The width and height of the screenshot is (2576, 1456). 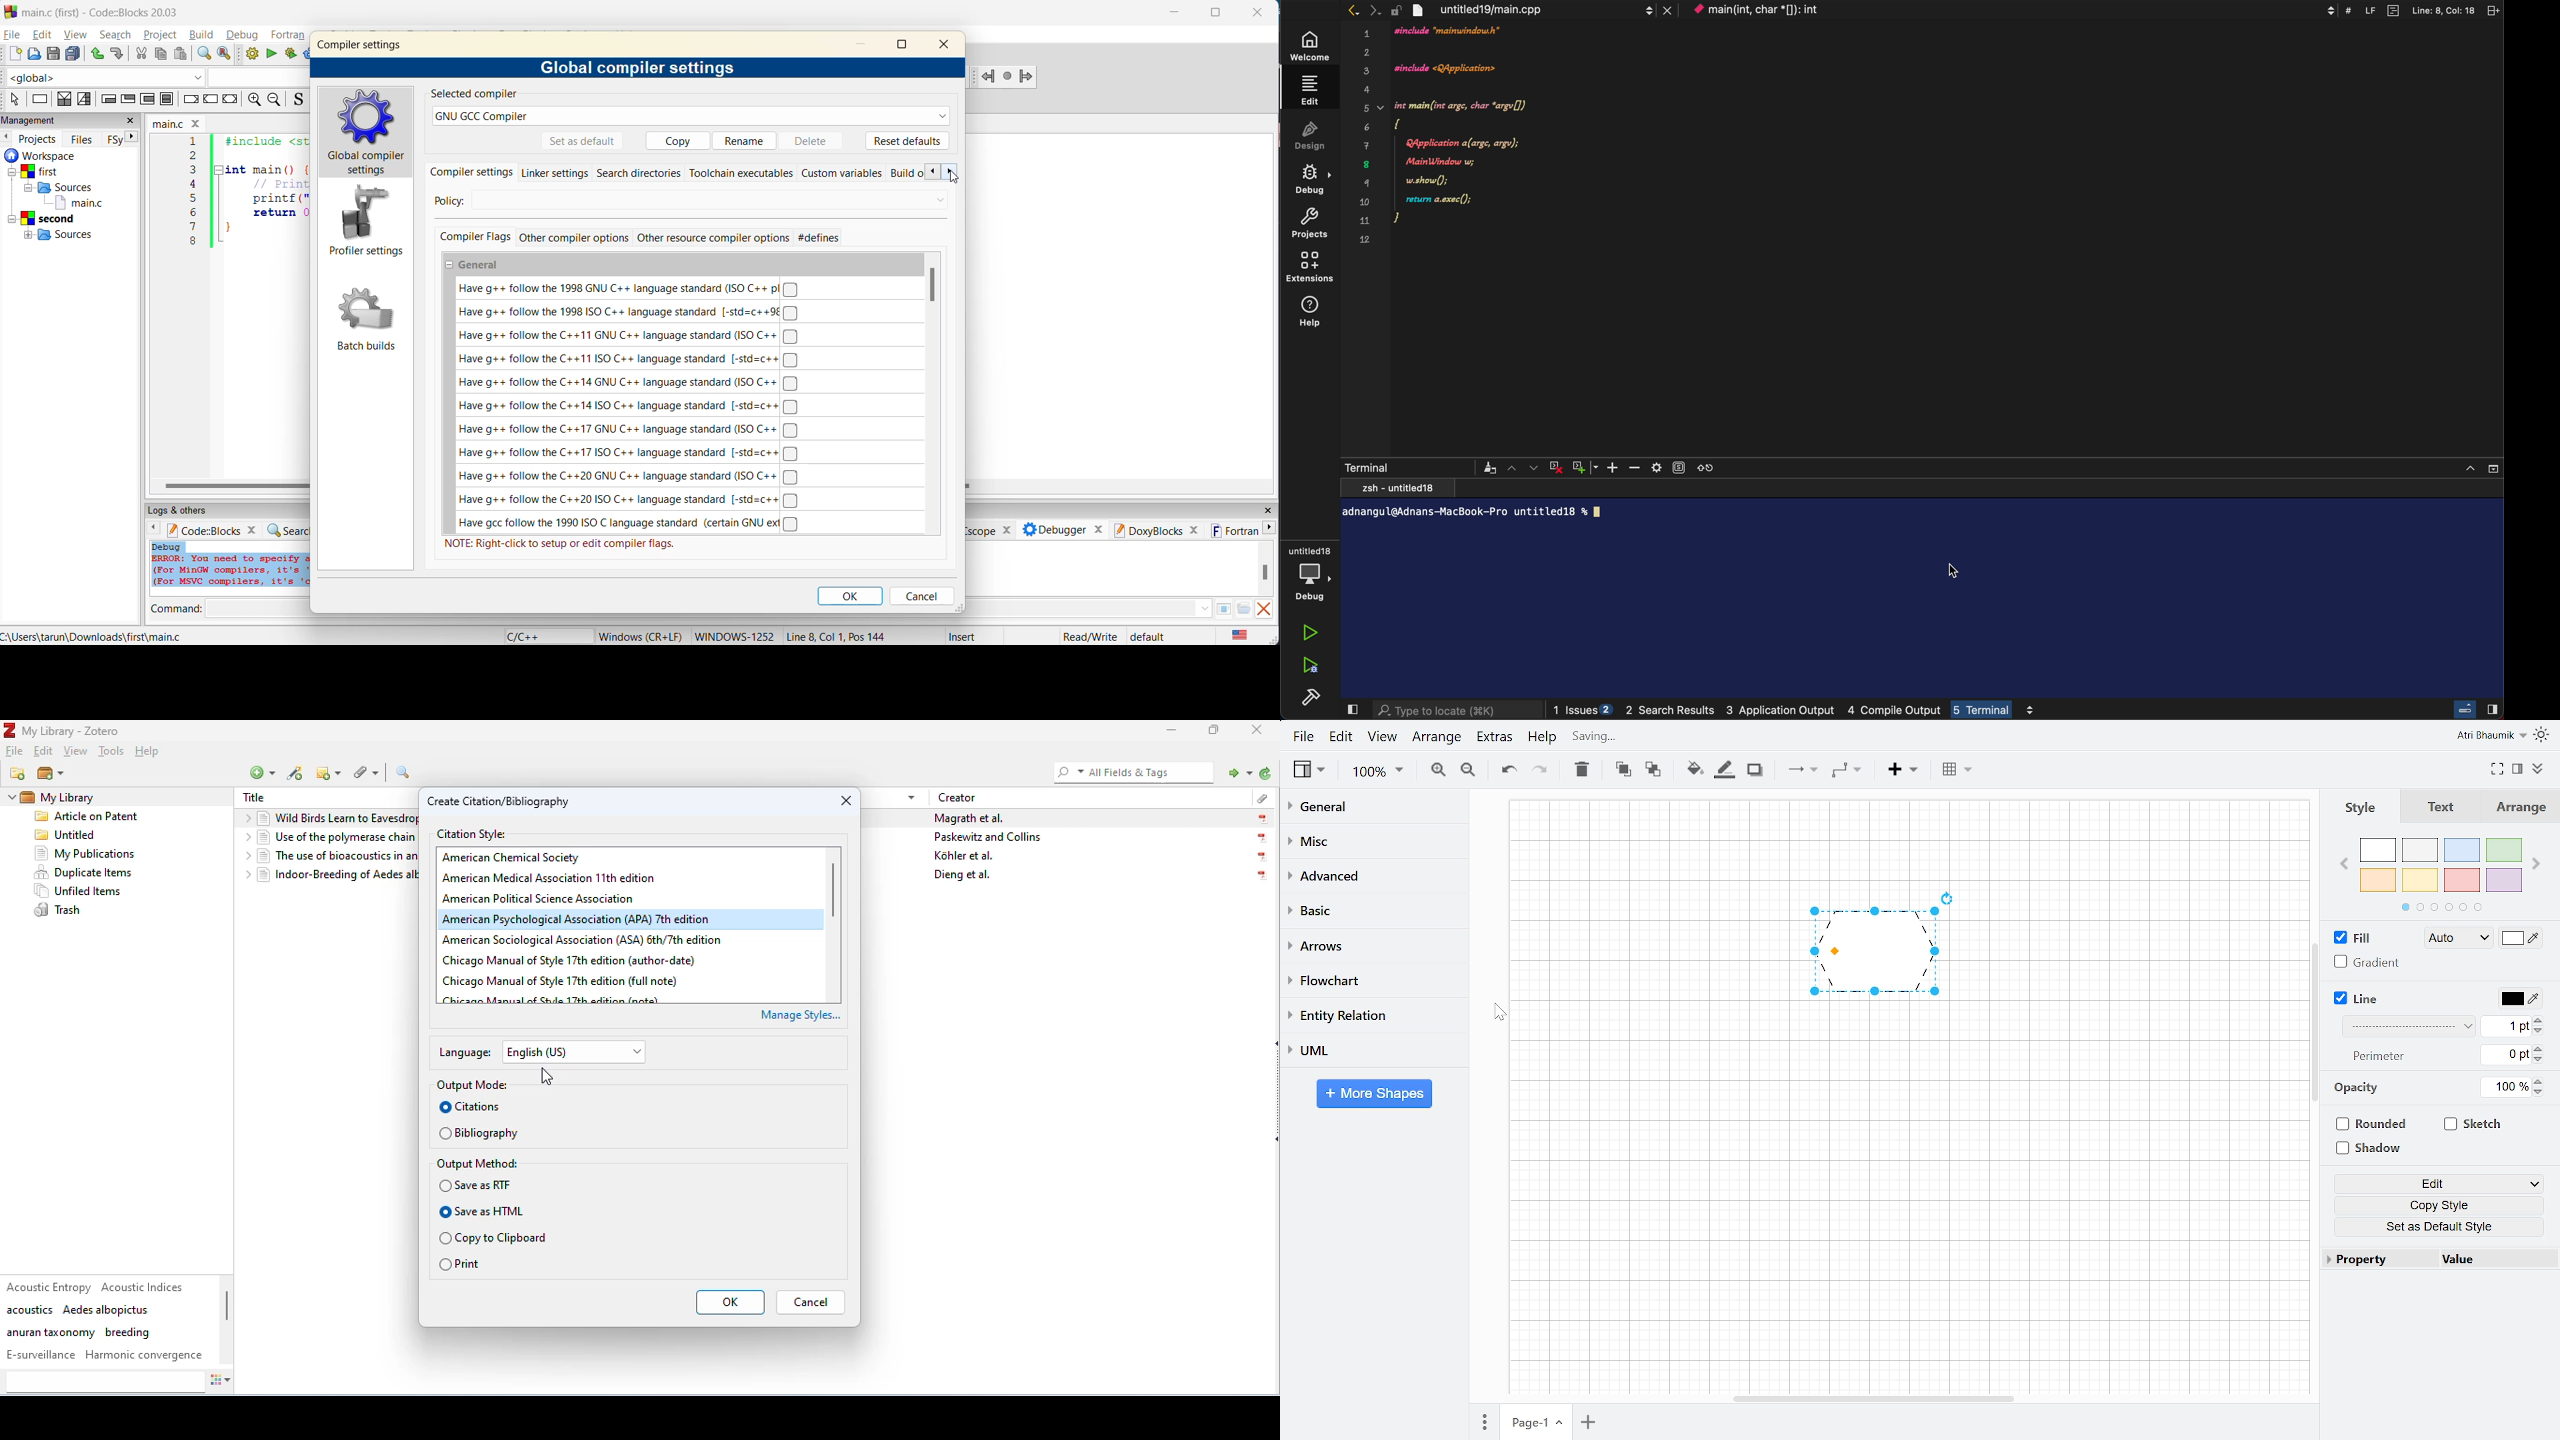 What do you see at coordinates (2405, 9) in the screenshot?
I see `` at bounding box center [2405, 9].